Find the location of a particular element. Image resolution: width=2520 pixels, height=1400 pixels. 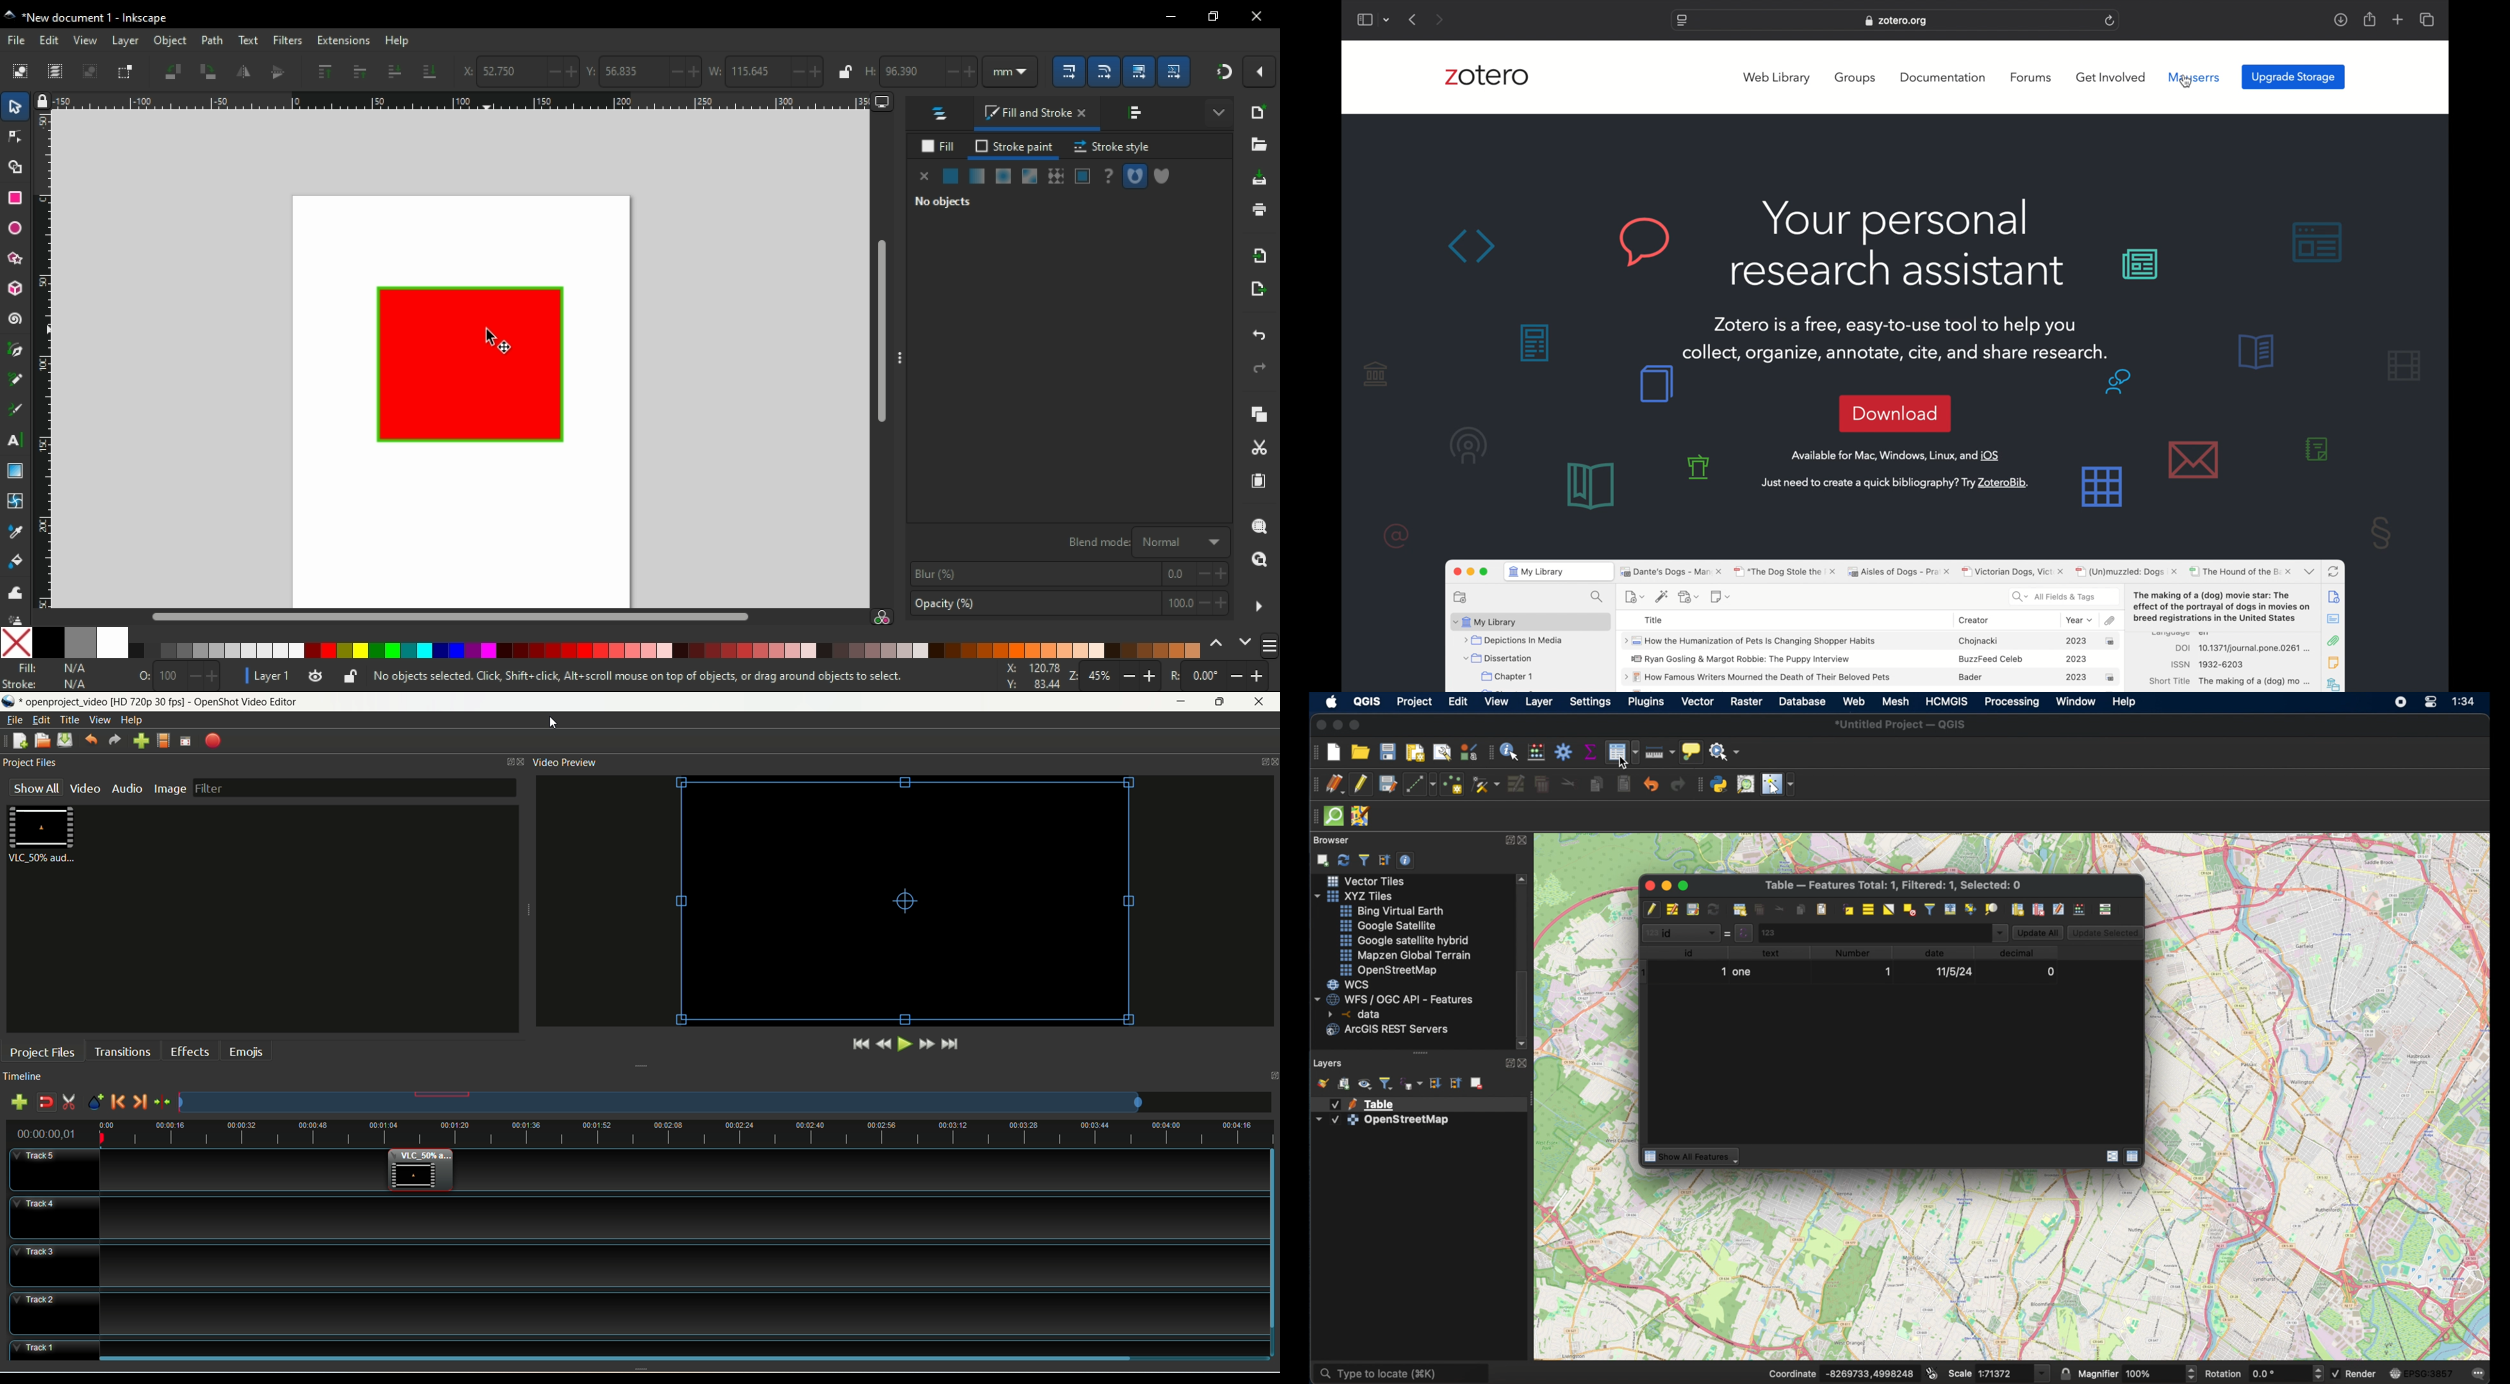

new is located at coordinates (1258, 110).